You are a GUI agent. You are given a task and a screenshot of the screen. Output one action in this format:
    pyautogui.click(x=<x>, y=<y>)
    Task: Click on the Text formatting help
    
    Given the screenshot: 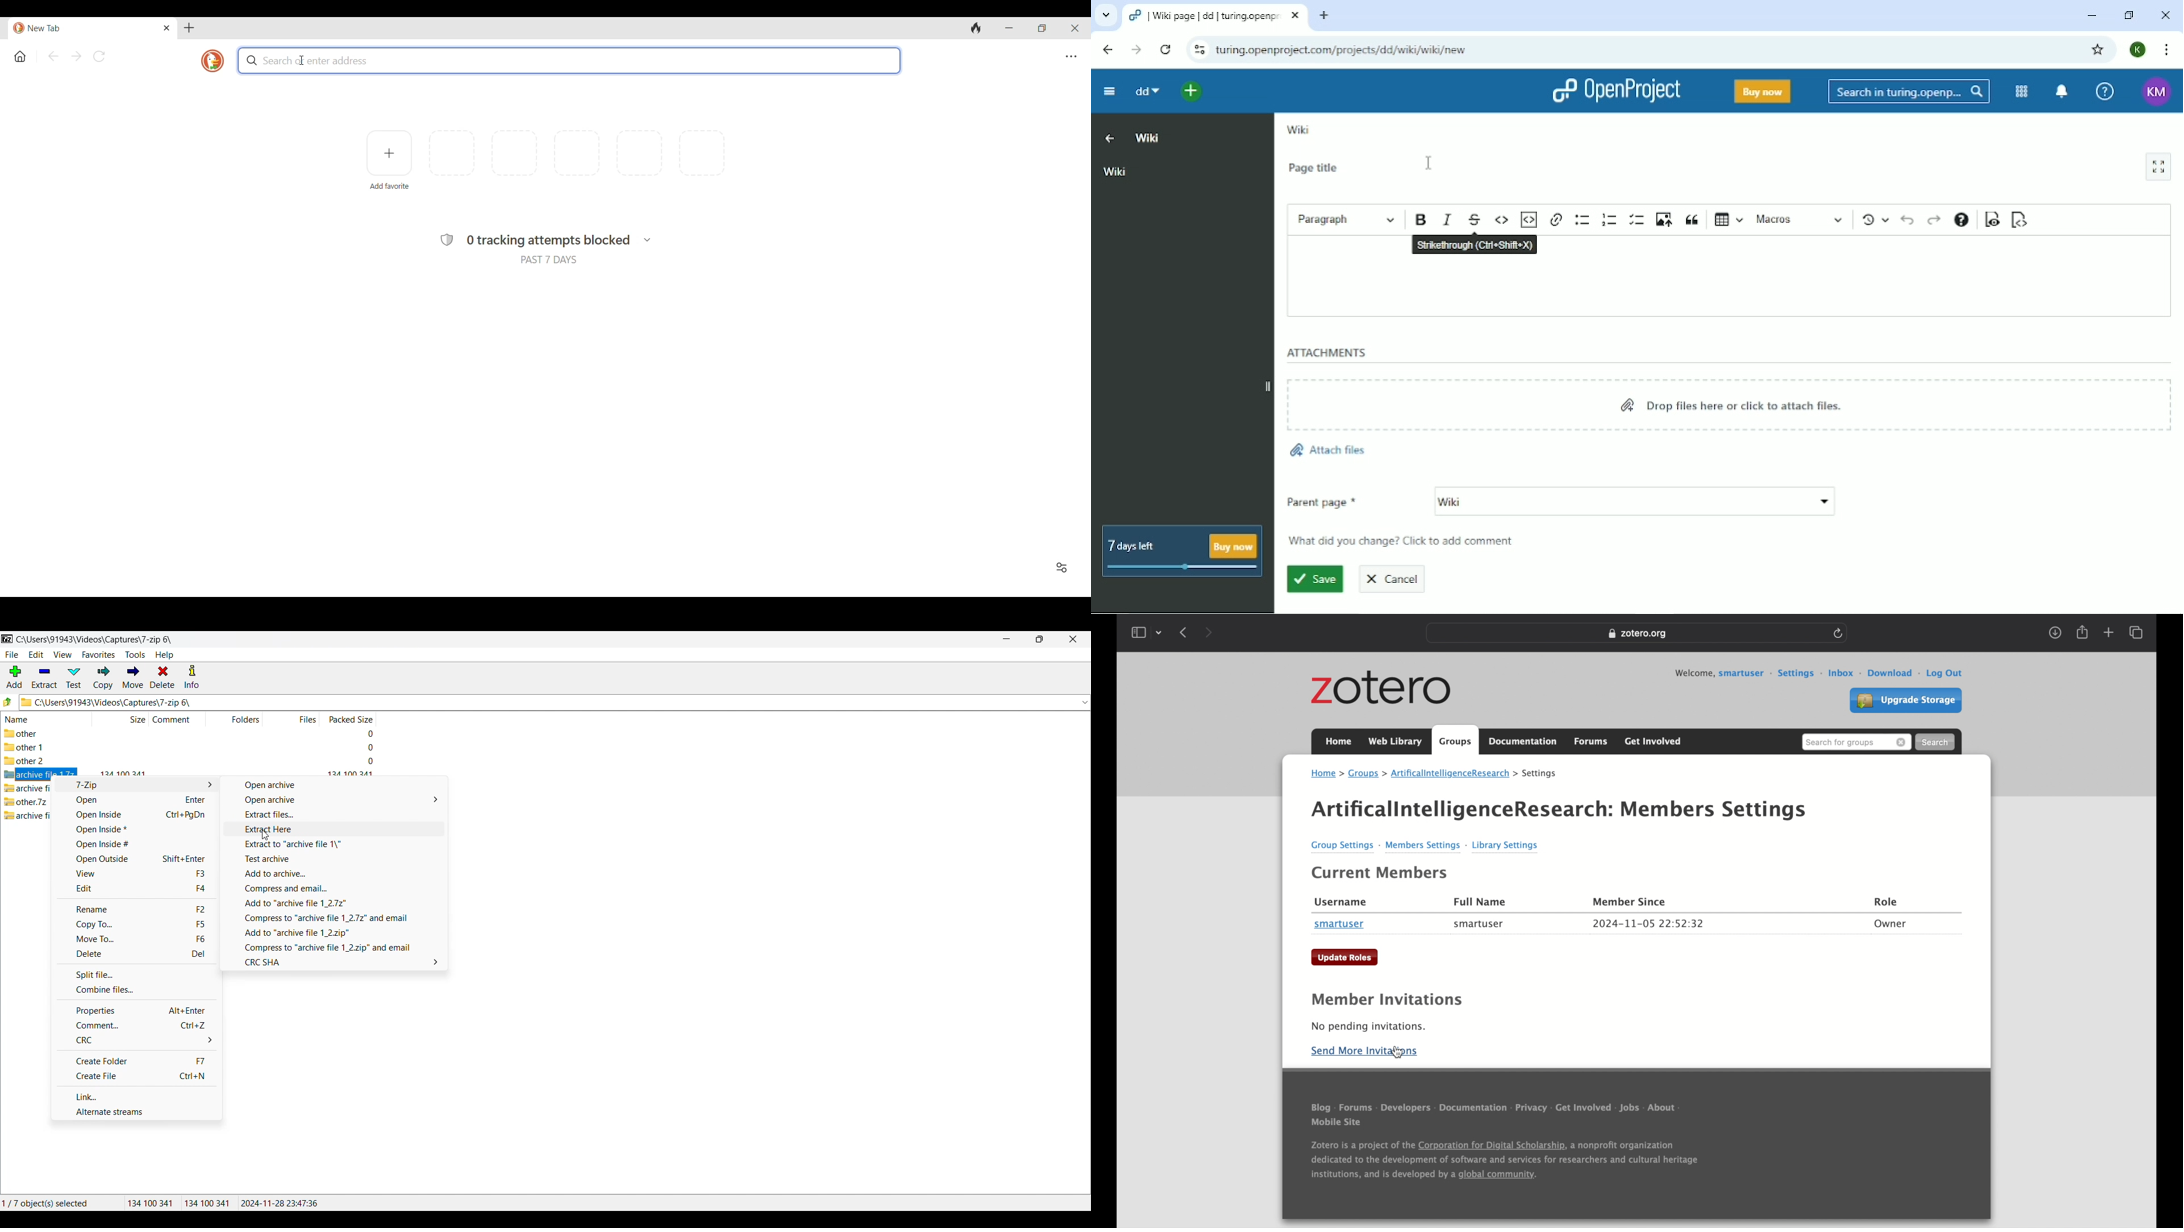 What is the action you would take?
    pyautogui.click(x=1962, y=220)
    